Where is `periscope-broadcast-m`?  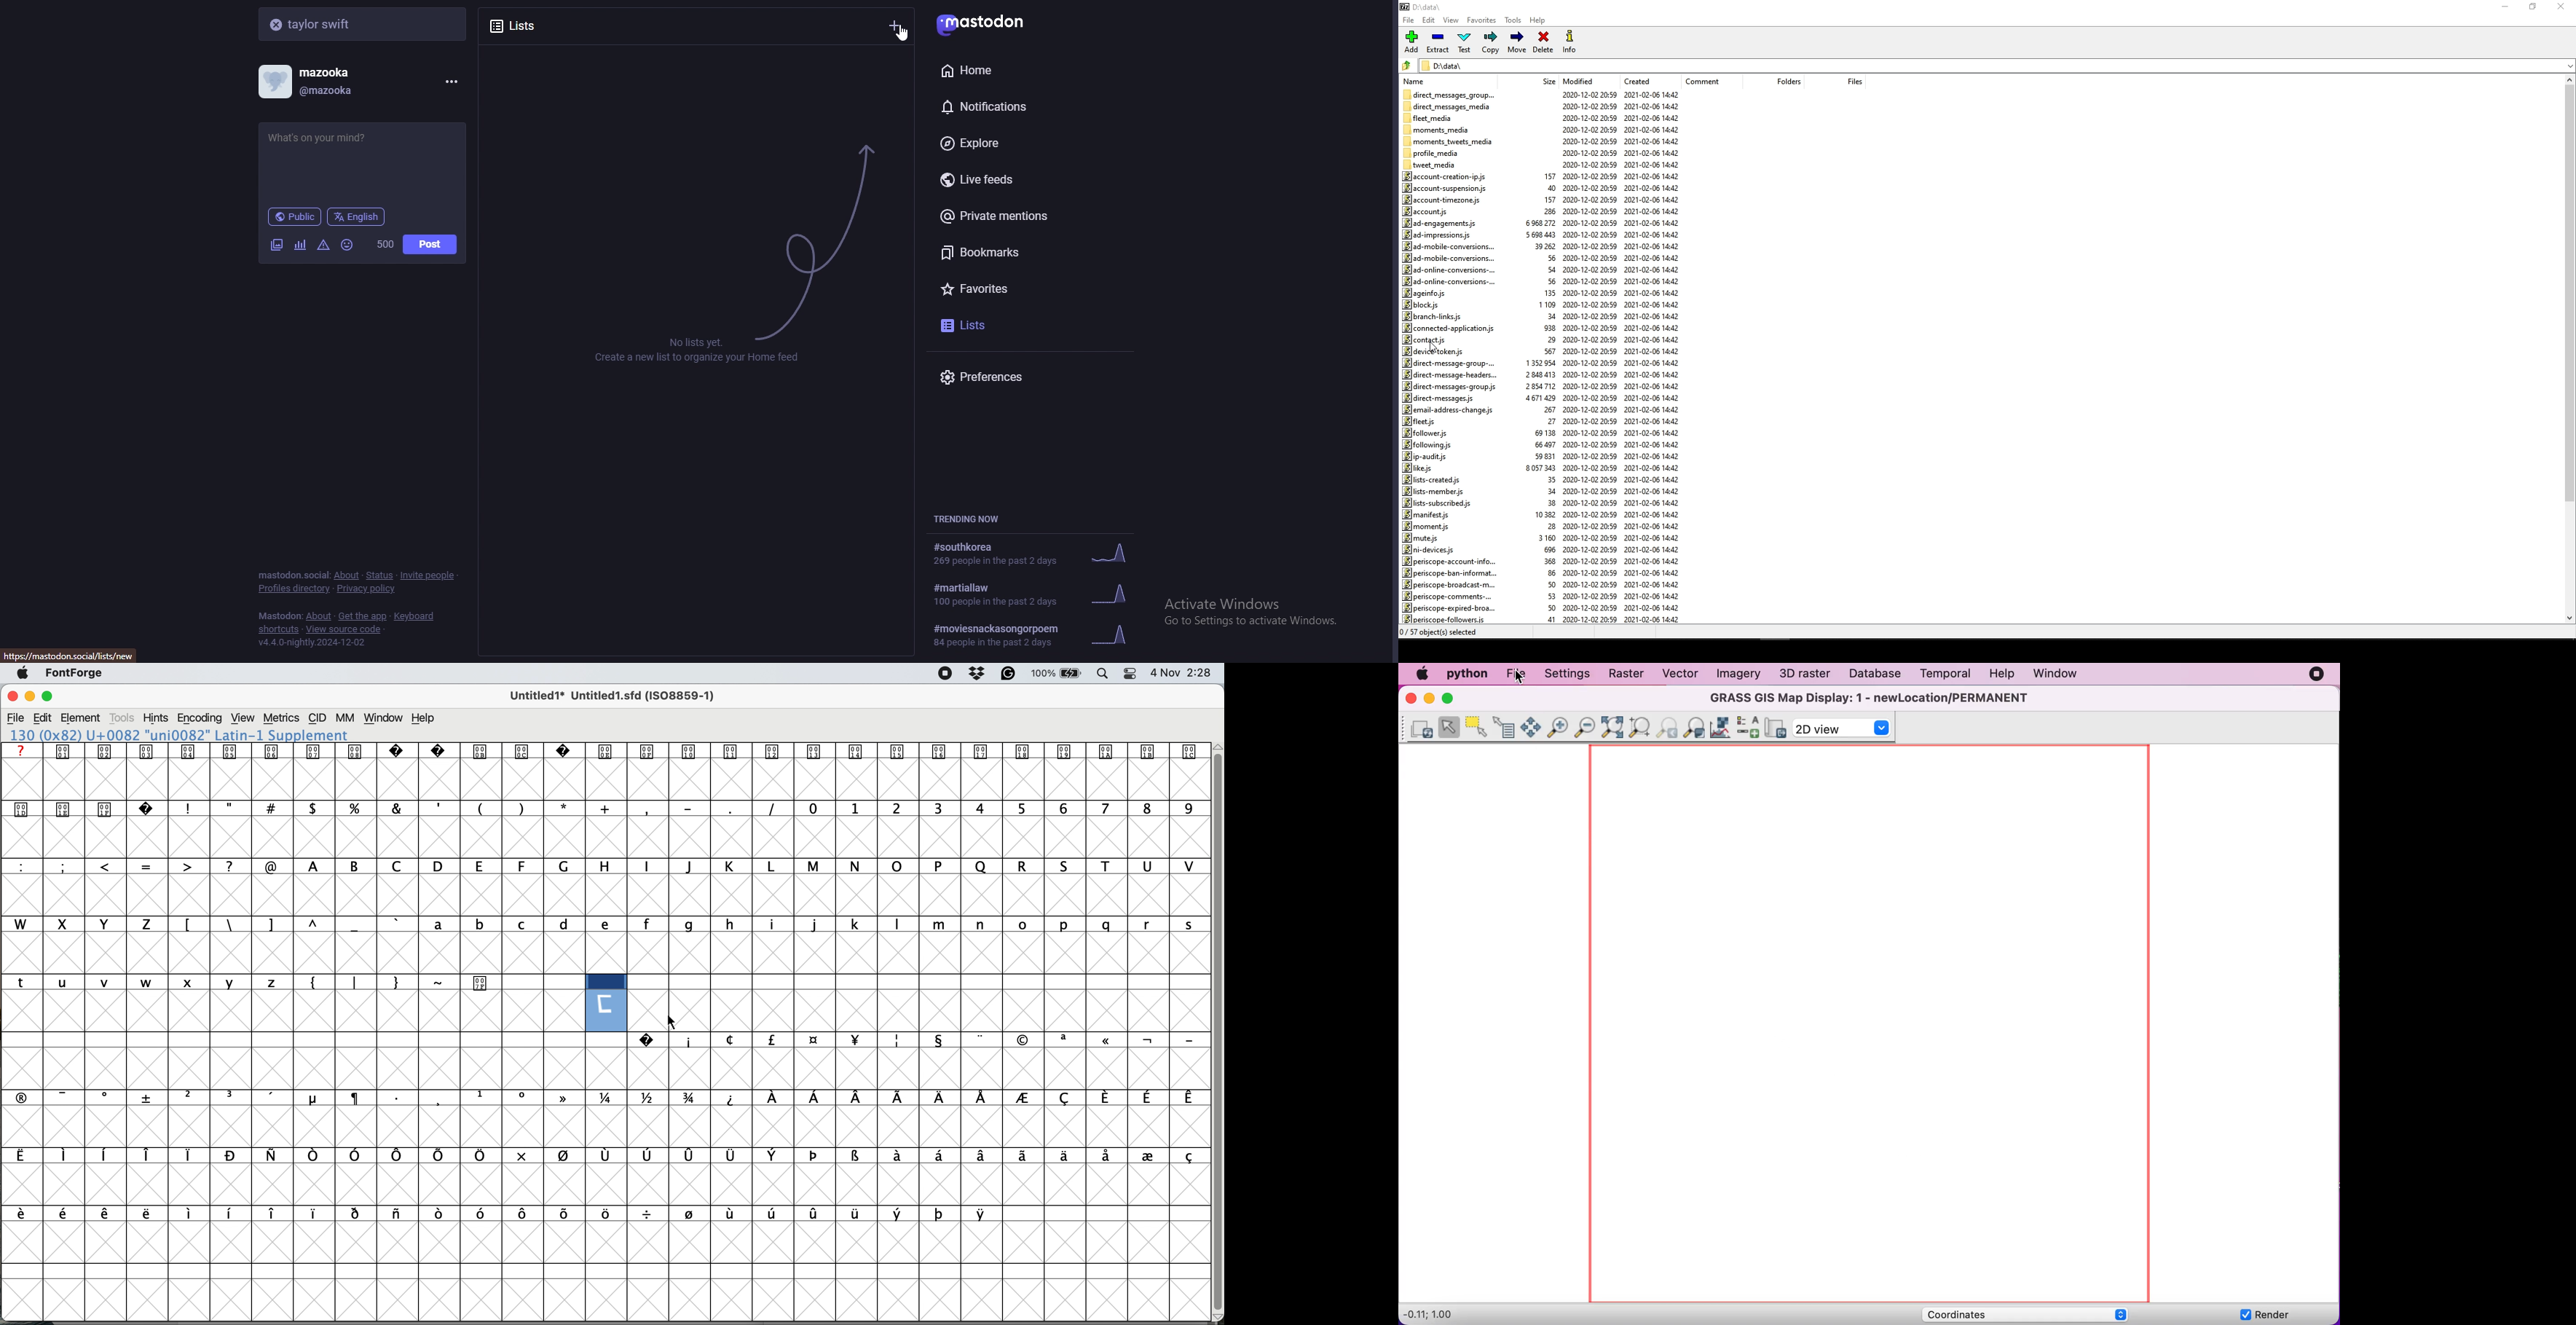
periscope-broadcast-m is located at coordinates (1447, 585).